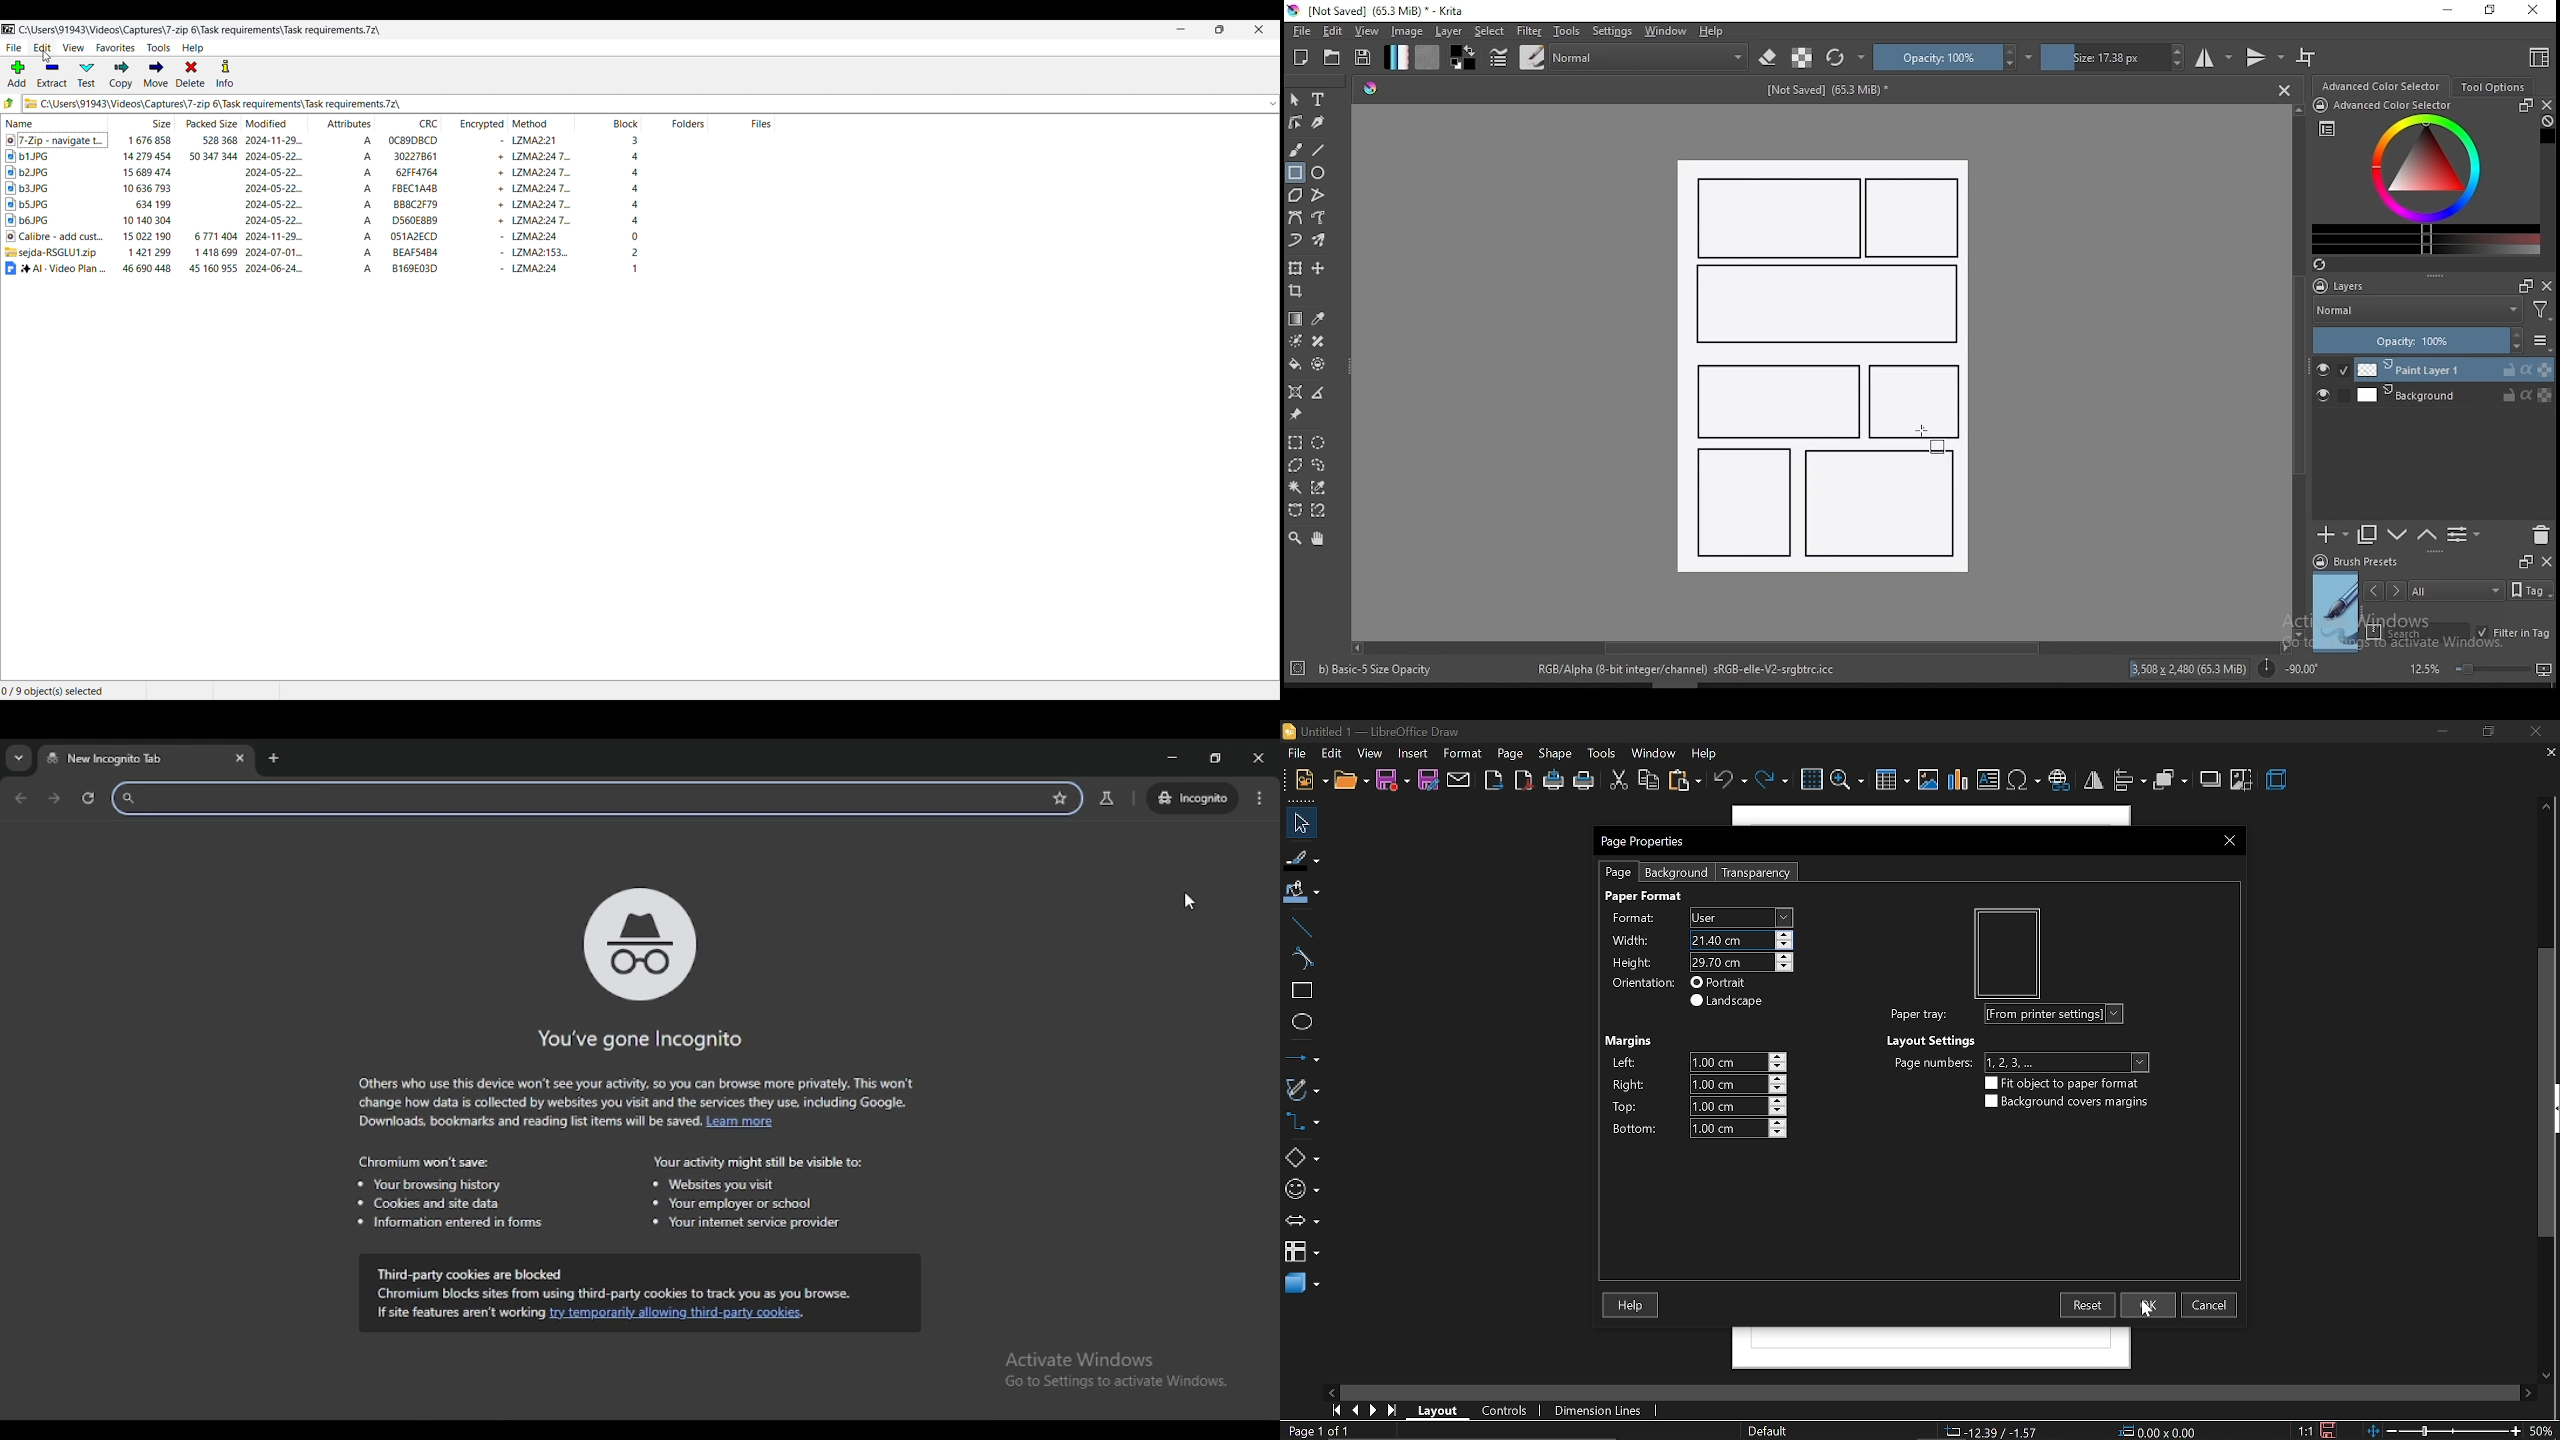  Describe the element at coordinates (1302, 891) in the screenshot. I see `fill color` at that location.